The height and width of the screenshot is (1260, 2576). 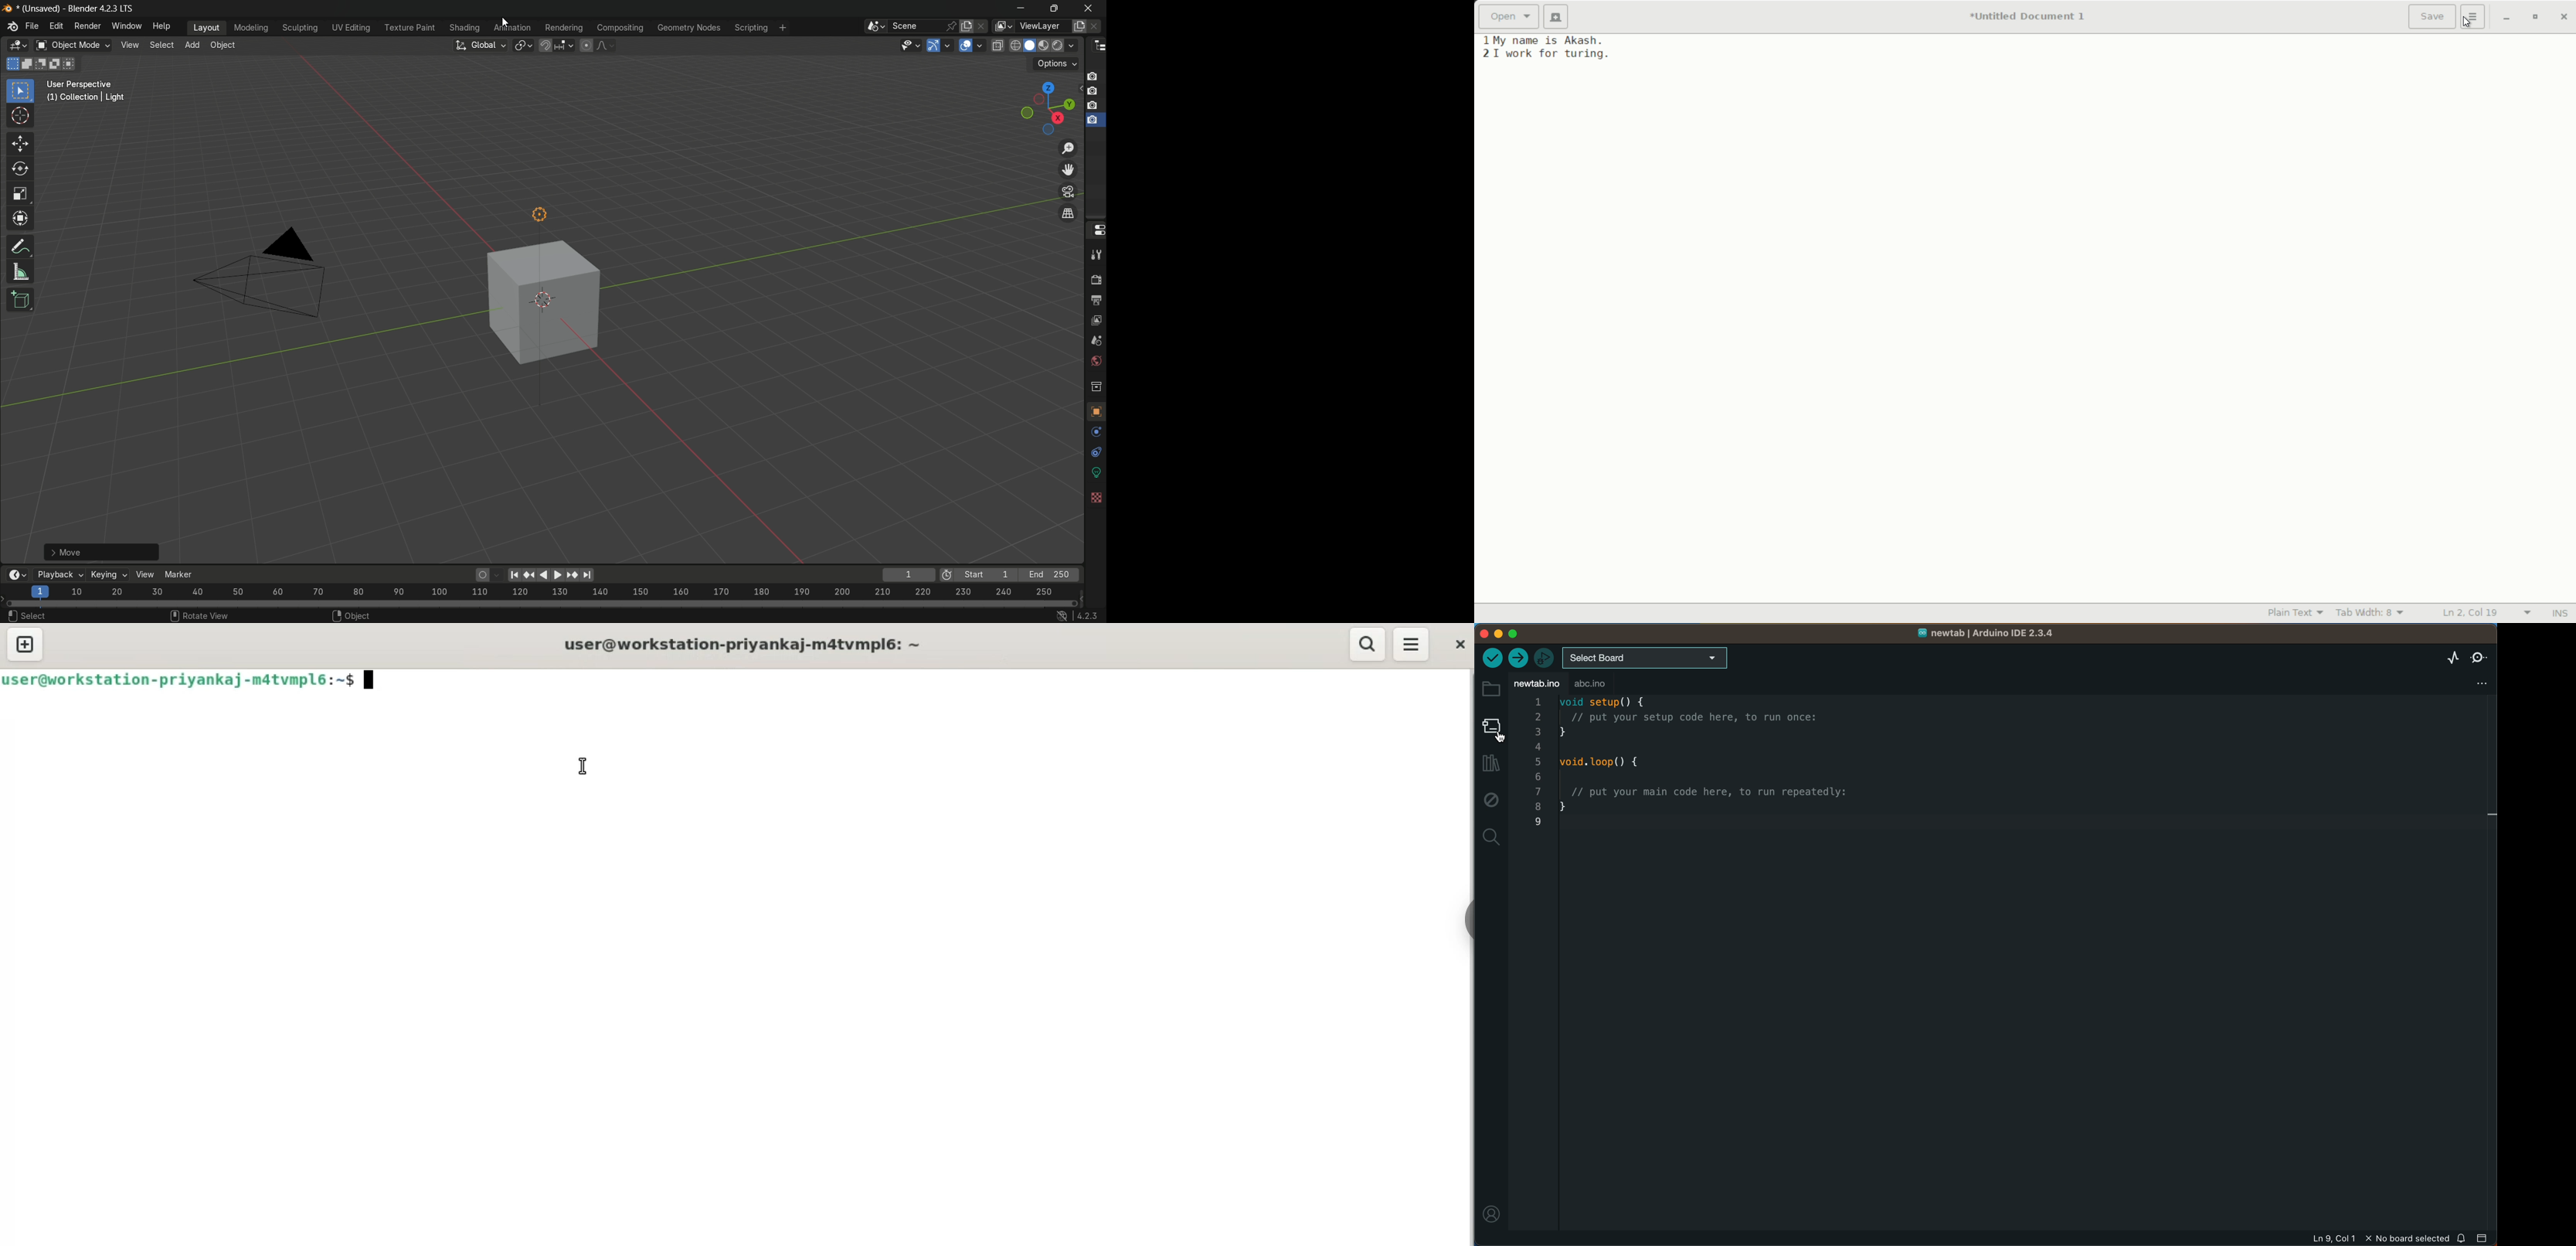 I want to click on start new selection, so click(x=11, y=63).